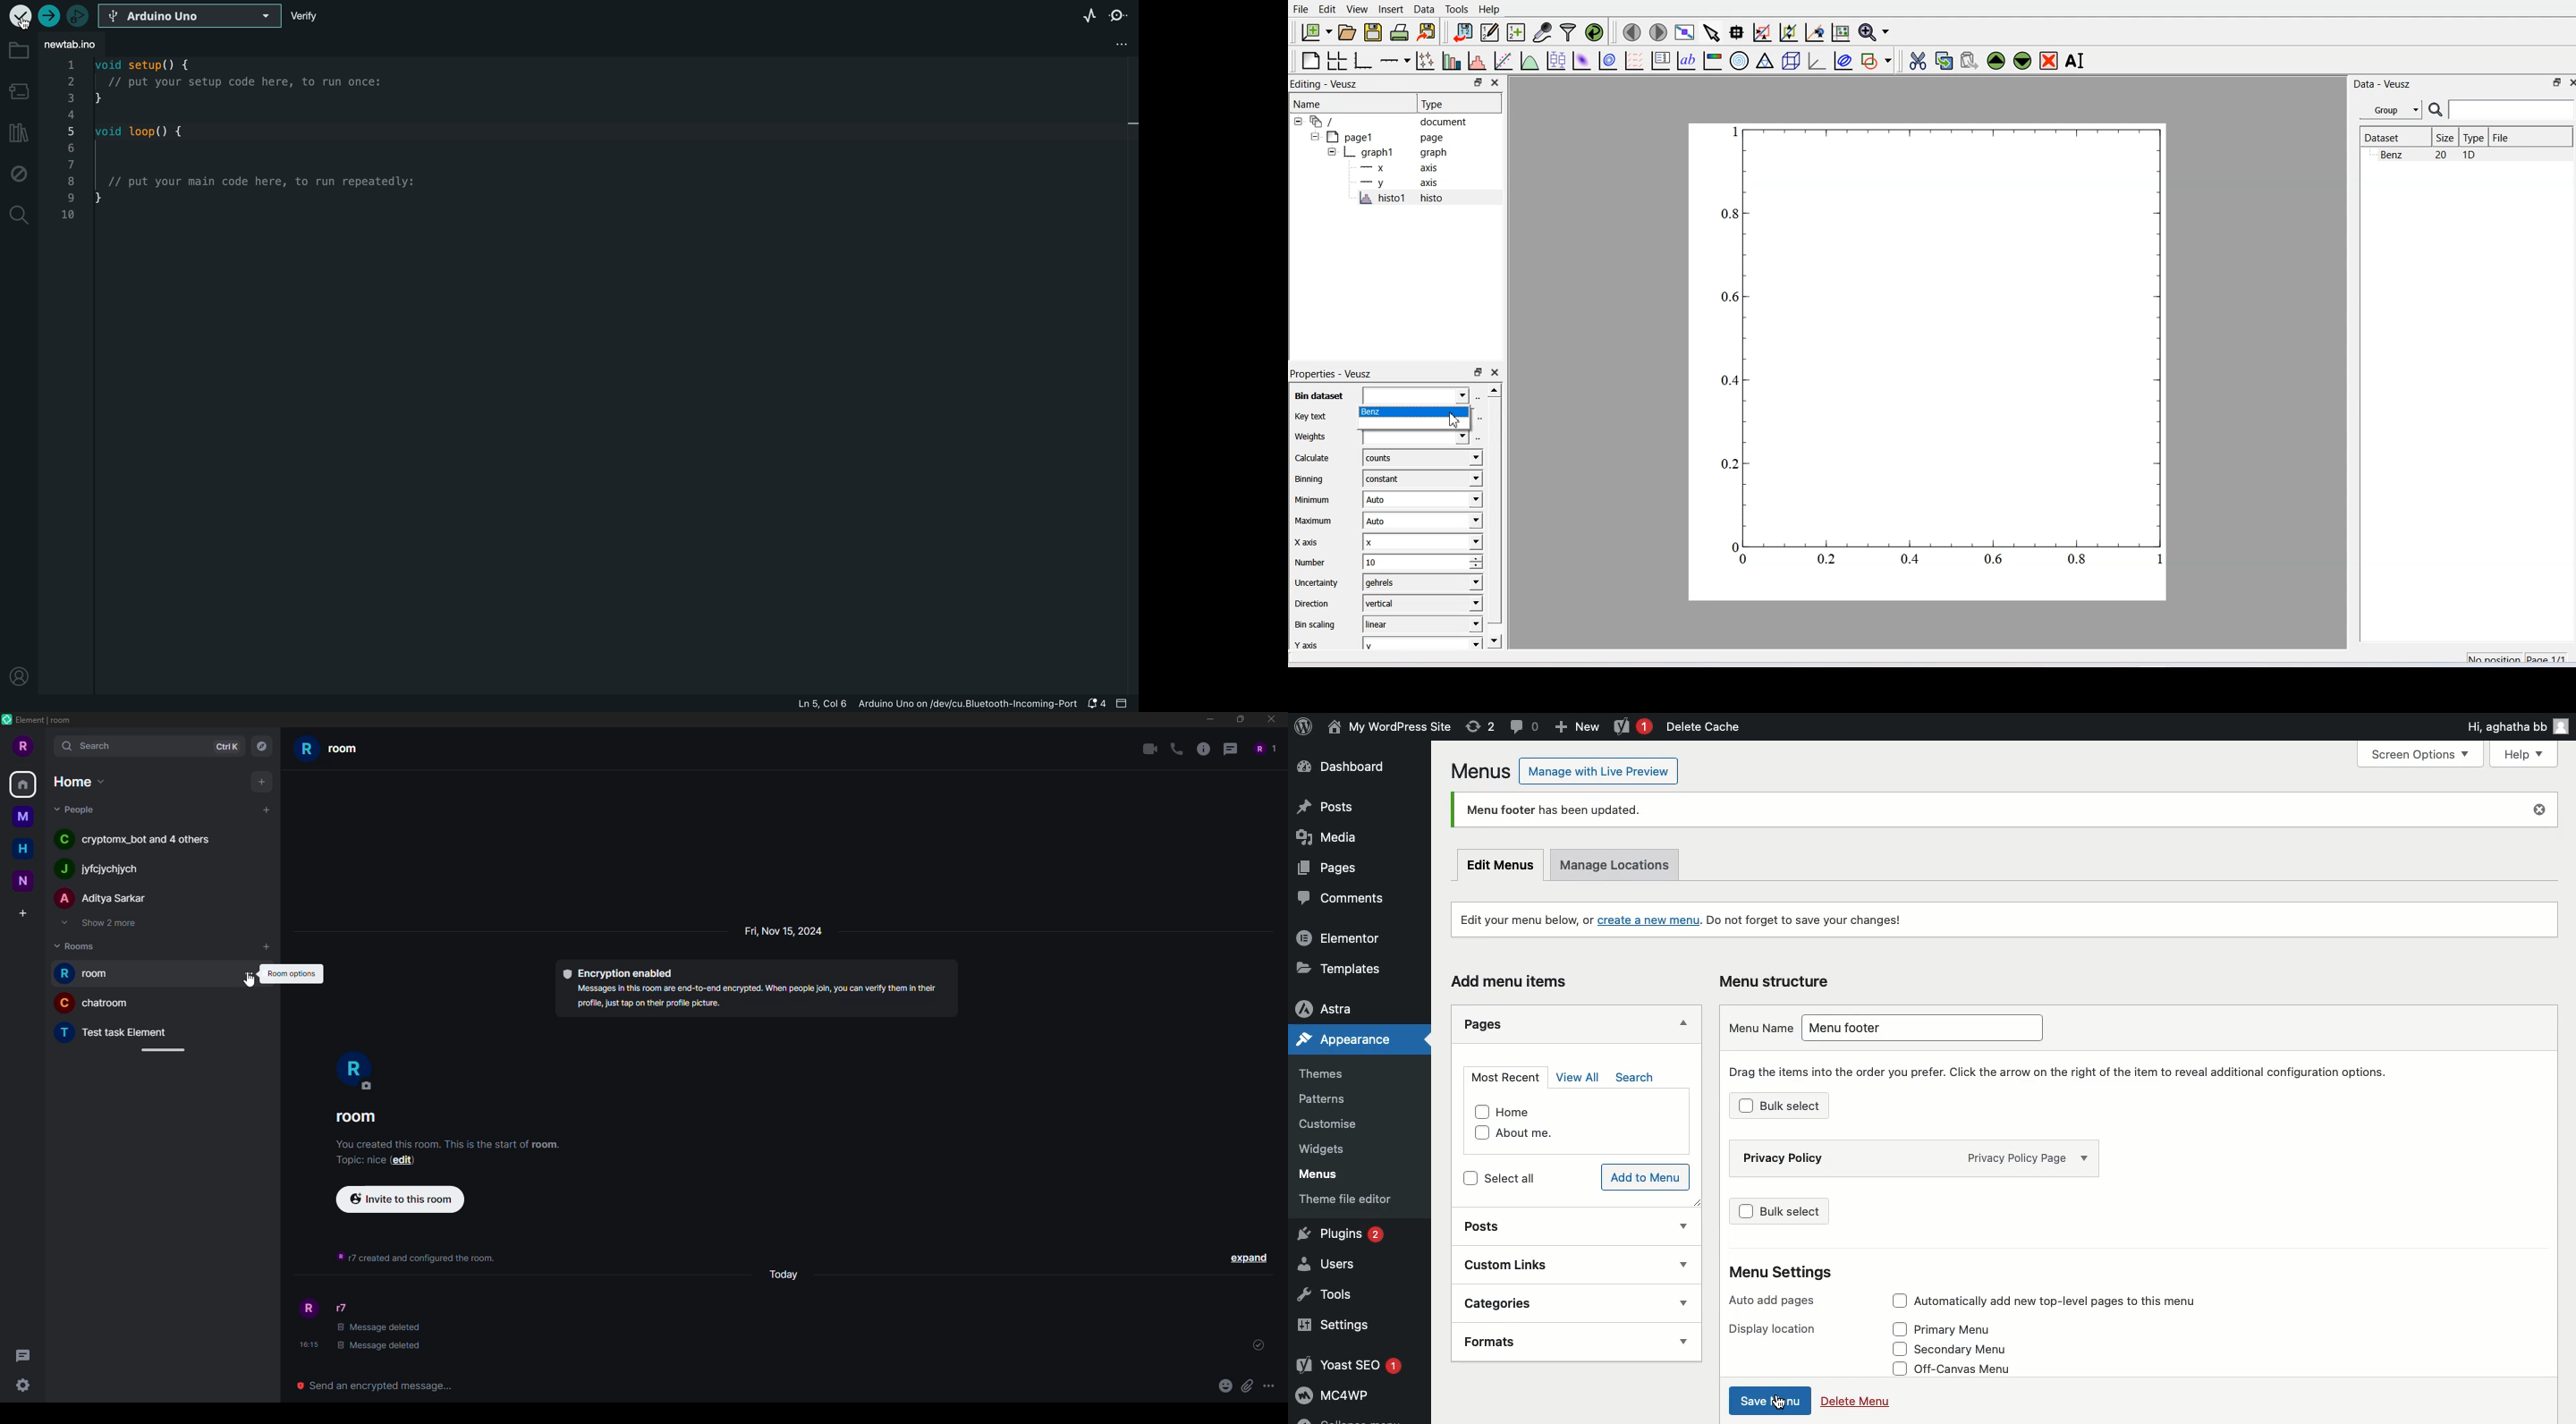 The width and height of the screenshot is (2576, 1428). What do you see at coordinates (1351, 966) in the screenshot?
I see `Templates` at bounding box center [1351, 966].